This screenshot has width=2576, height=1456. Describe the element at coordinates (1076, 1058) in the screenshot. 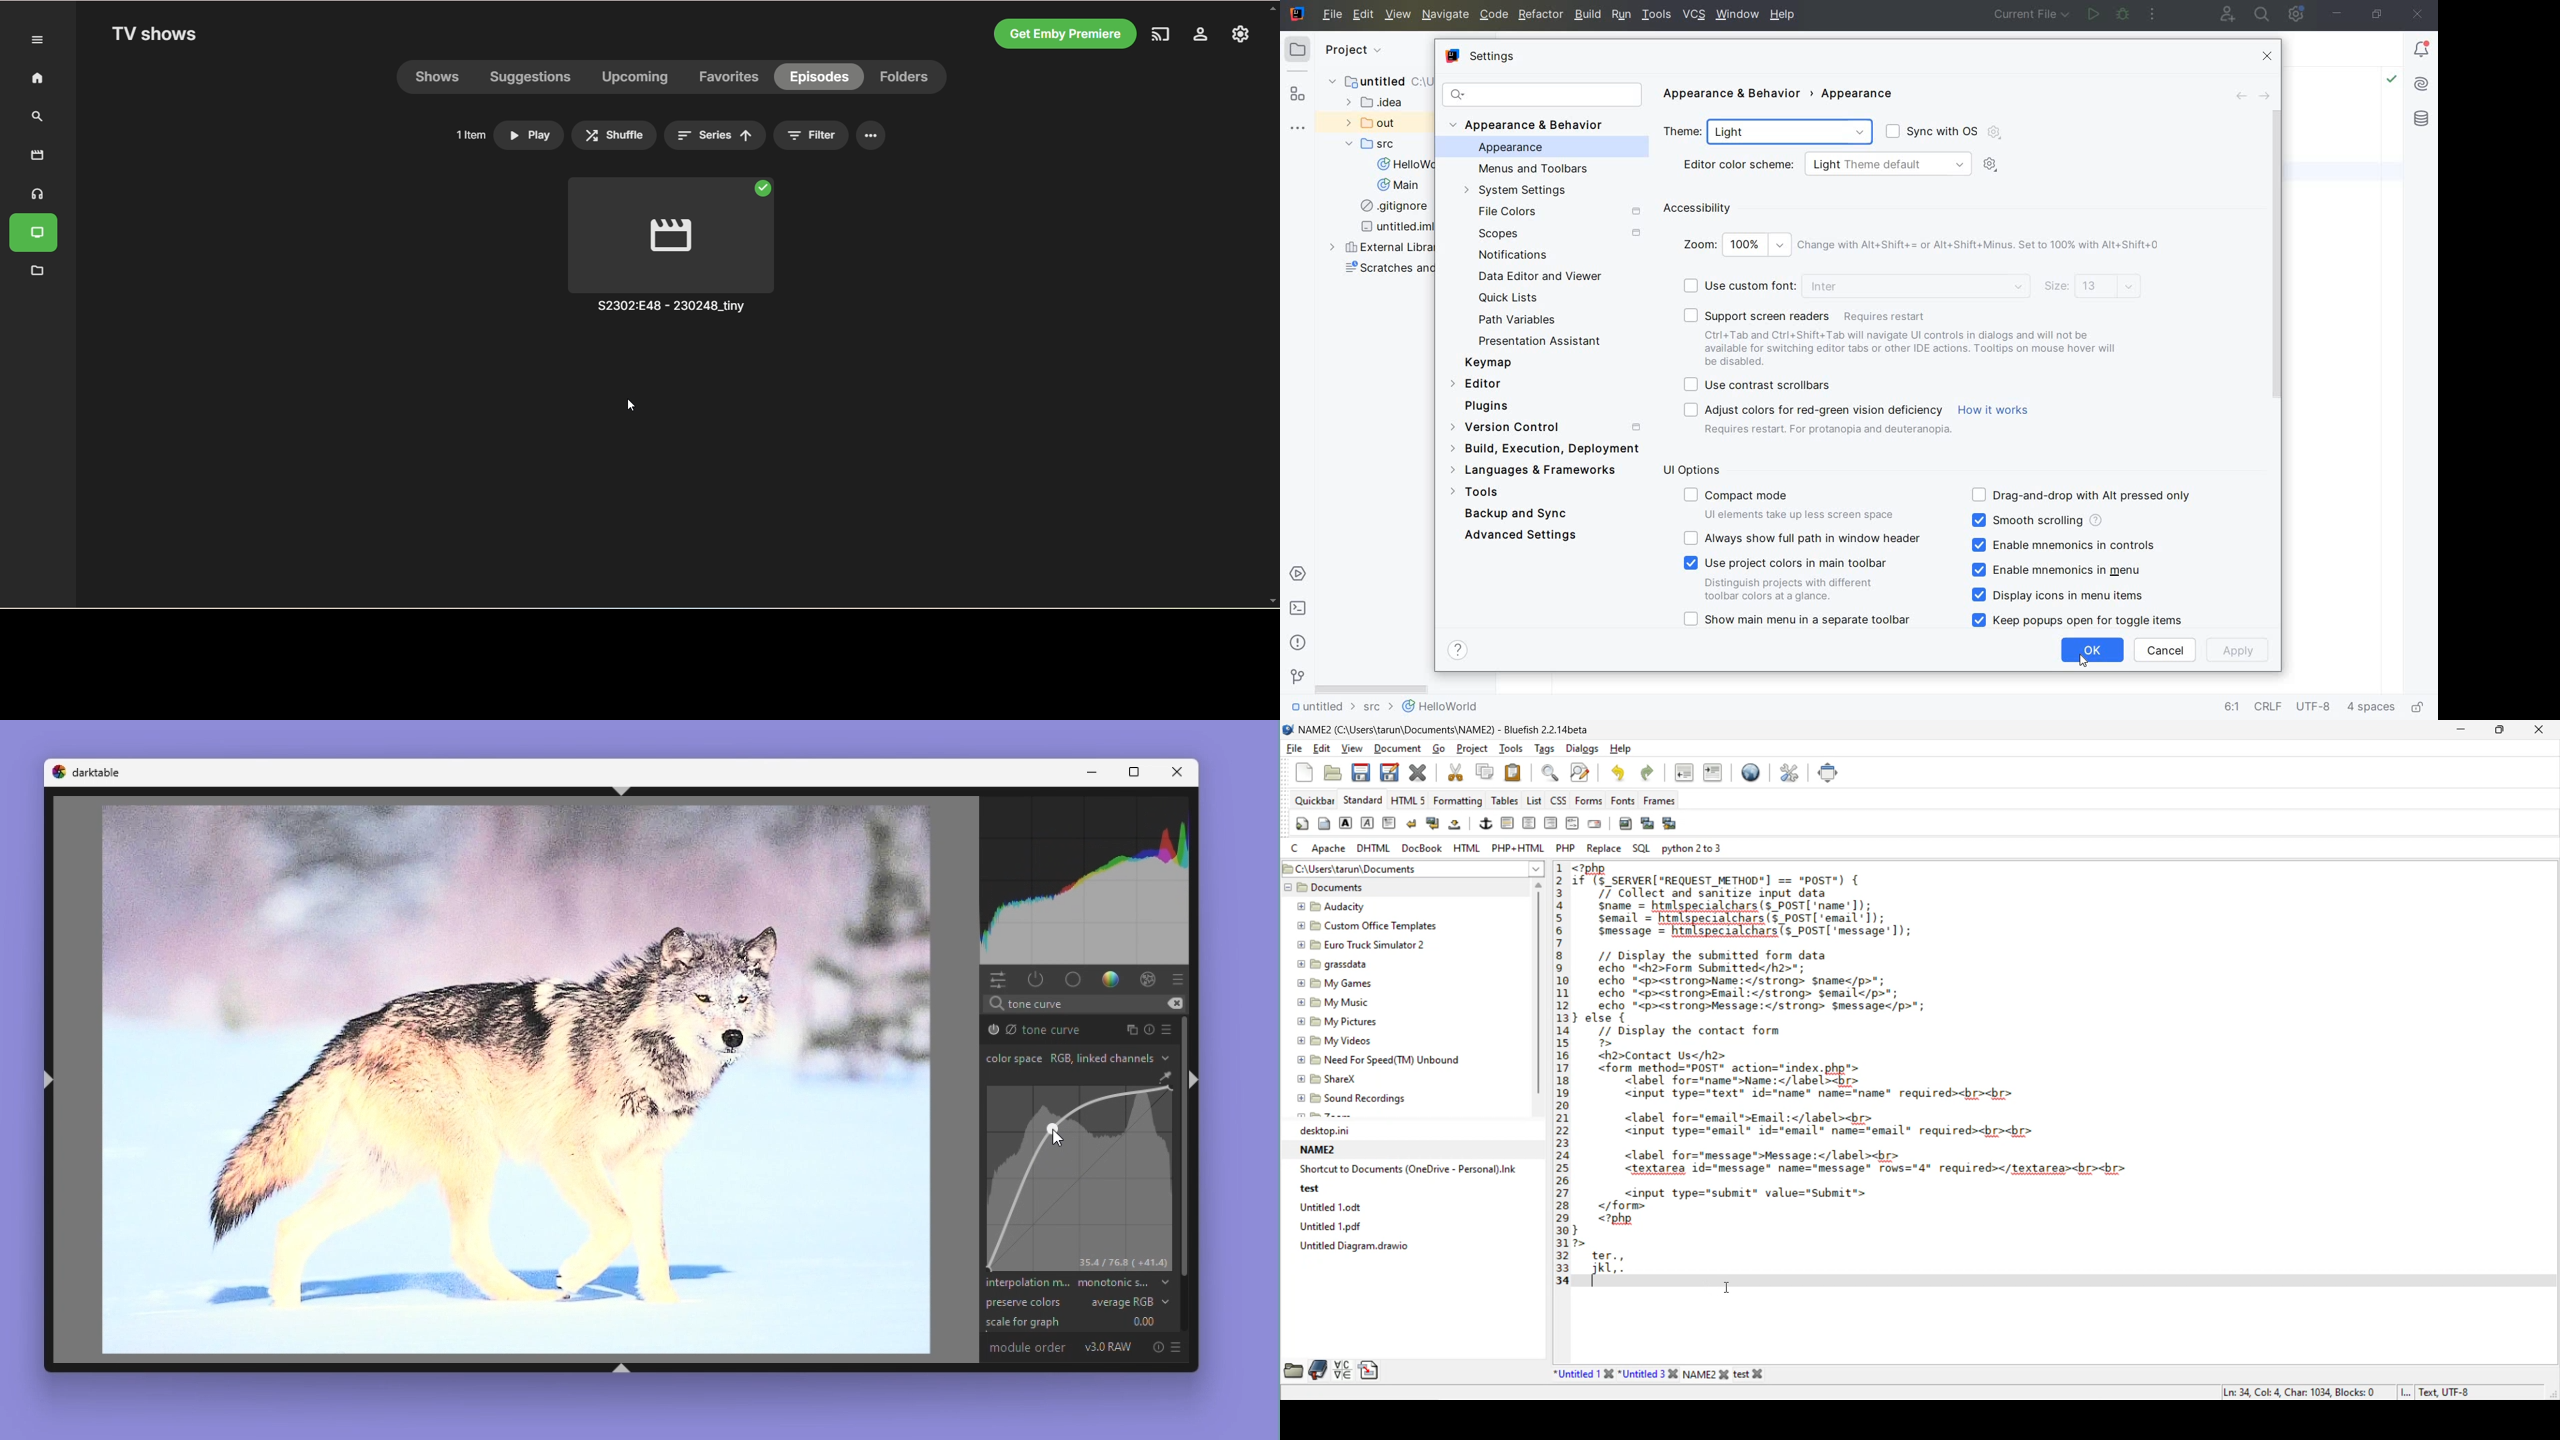

I see `Colour space RGB link channels` at that location.